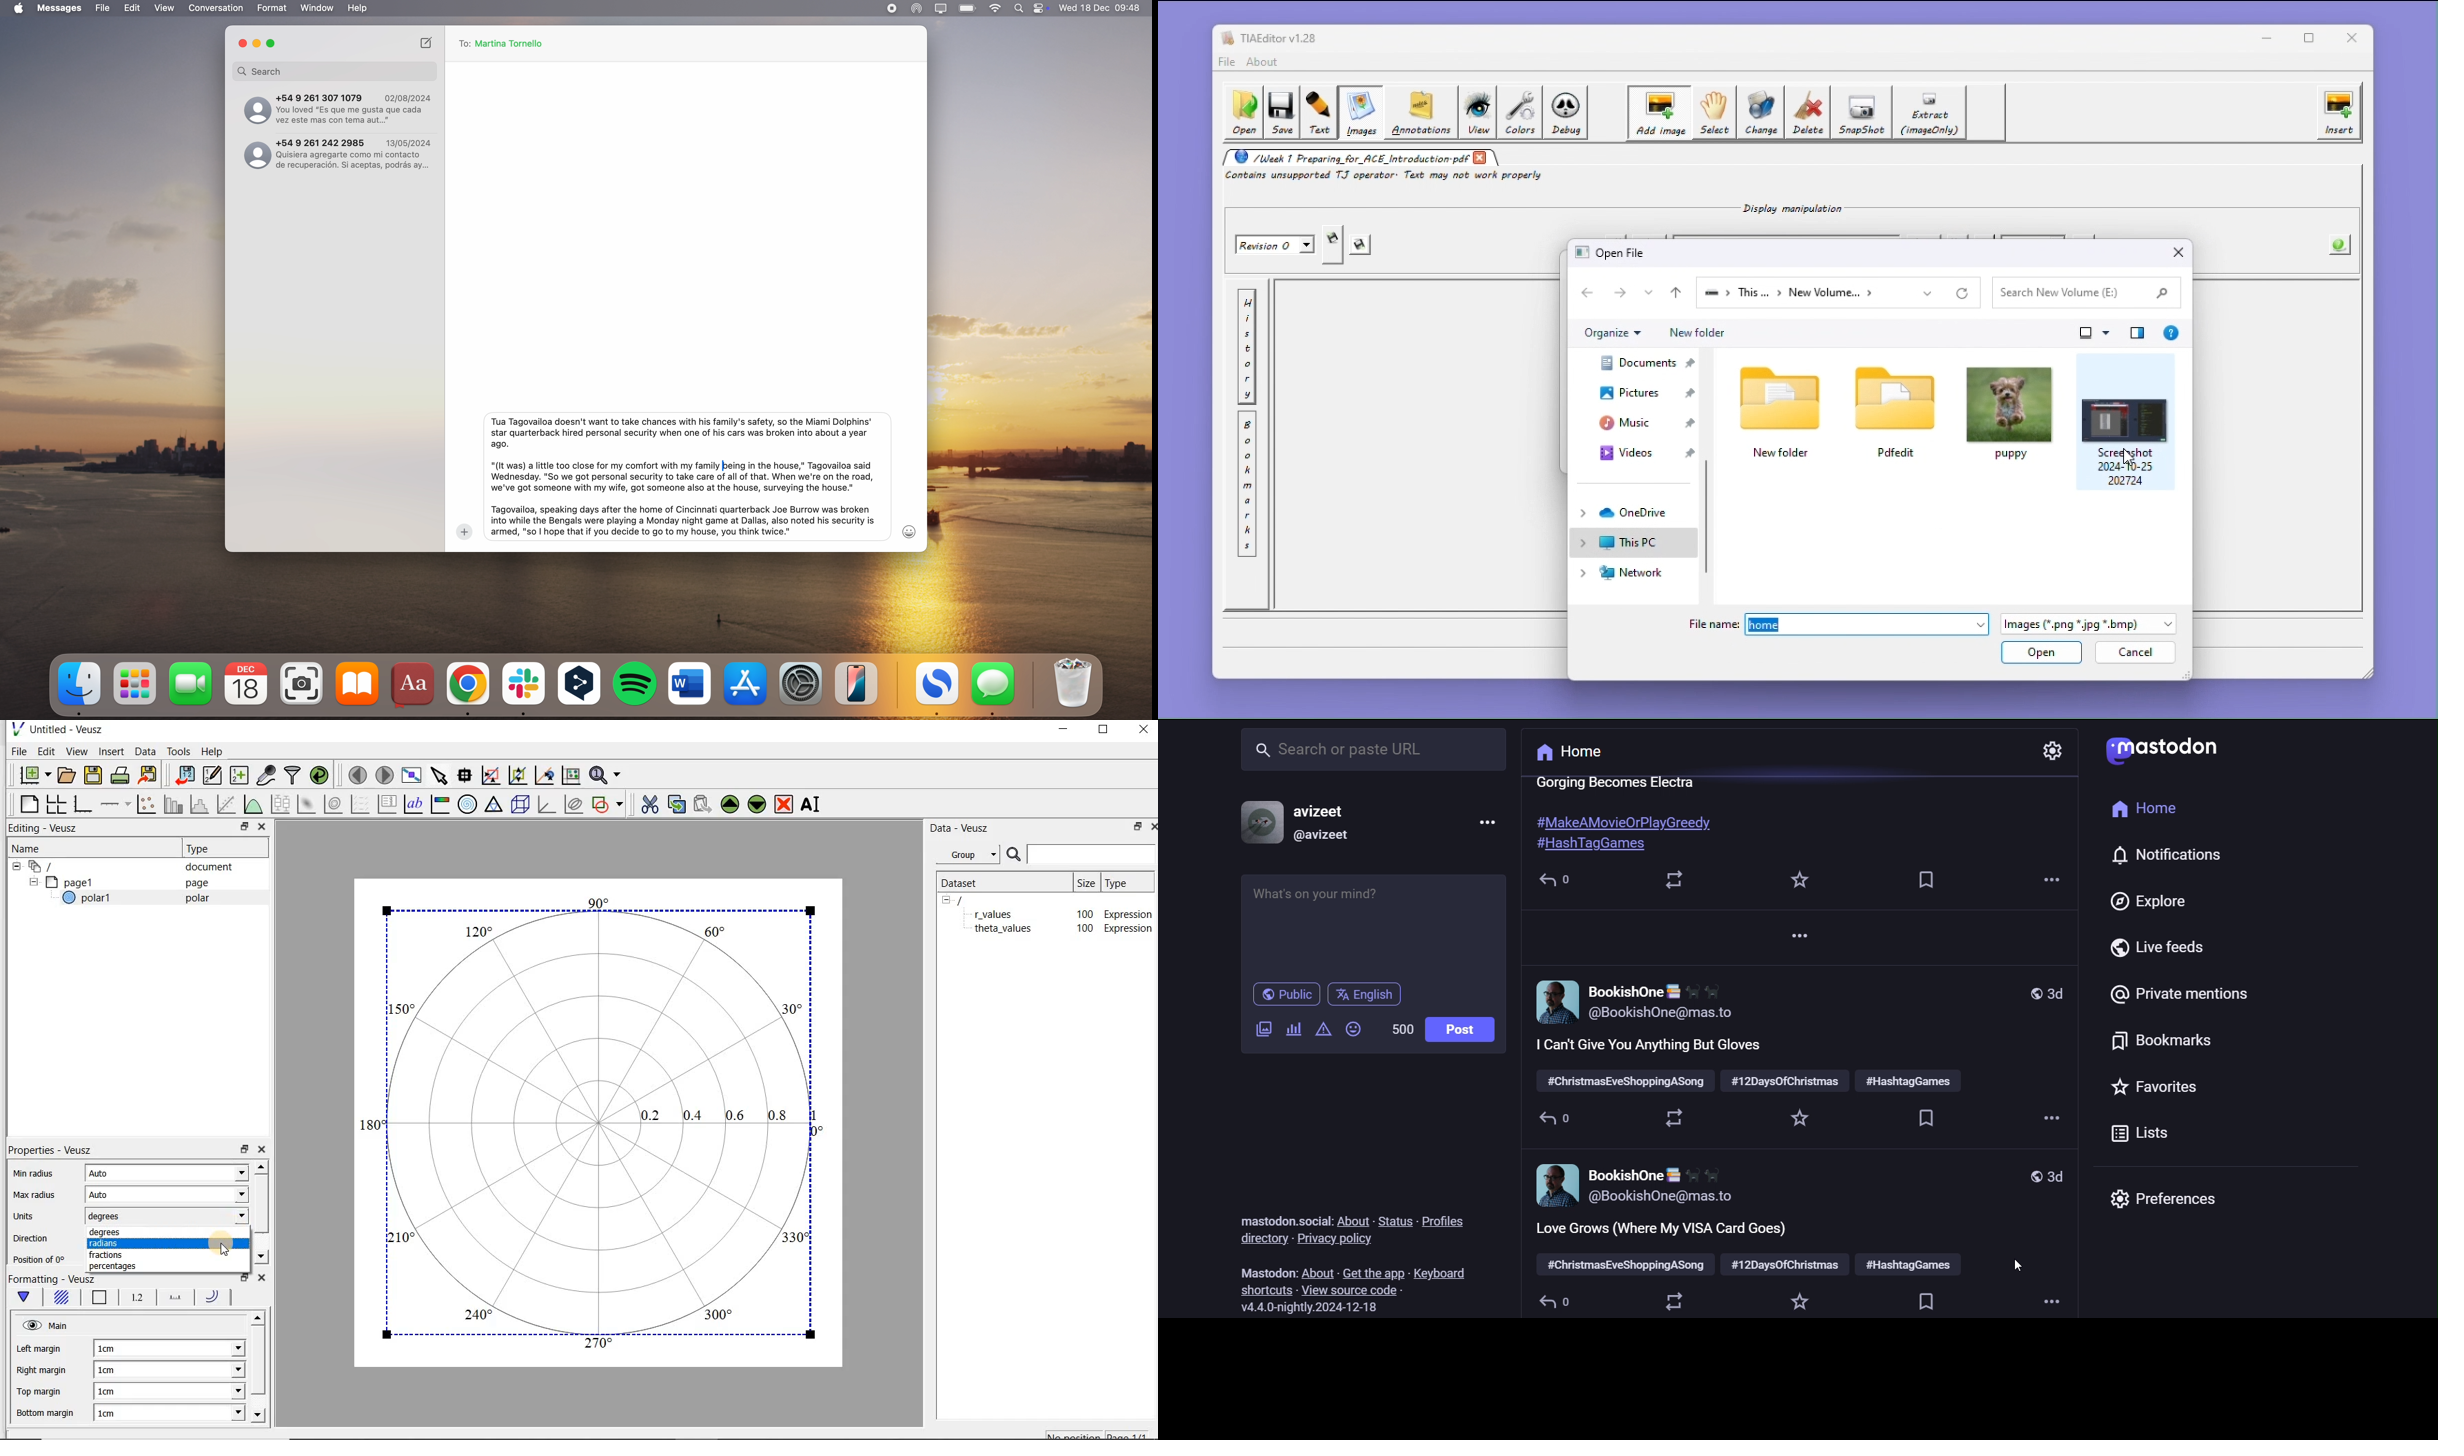  What do you see at coordinates (1796, 1303) in the screenshot?
I see `favorite` at bounding box center [1796, 1303].